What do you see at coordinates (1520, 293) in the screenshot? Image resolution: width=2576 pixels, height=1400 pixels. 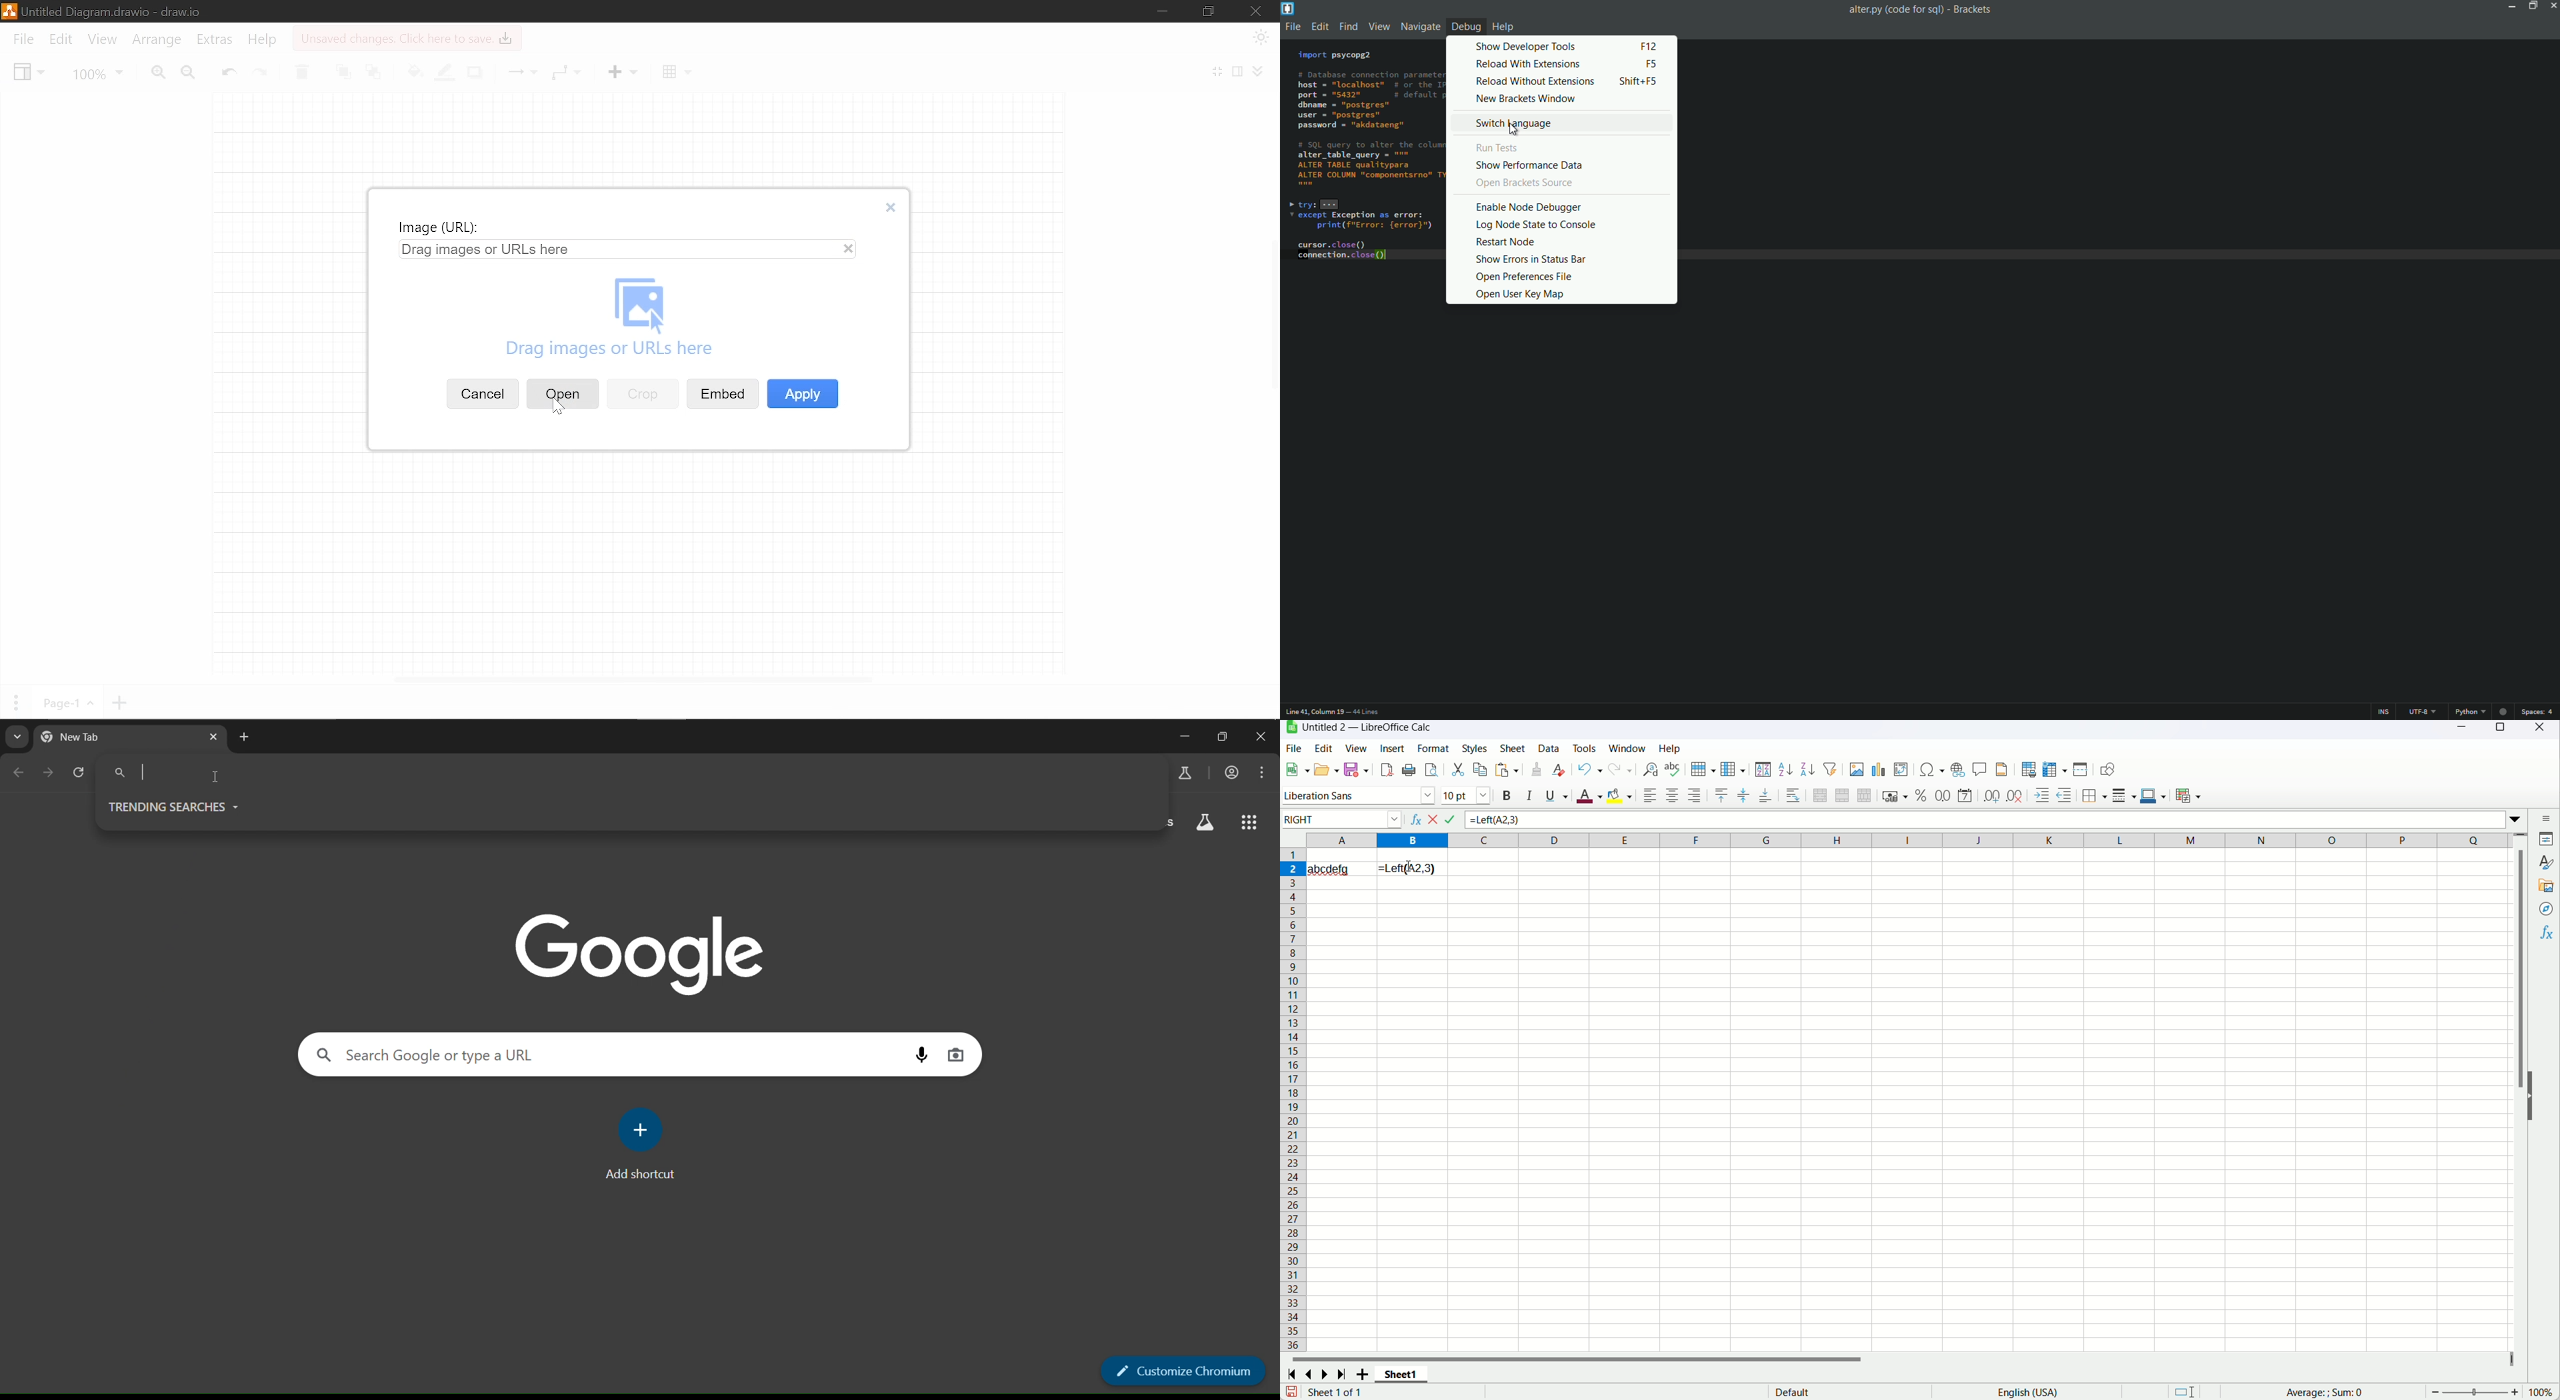 I see `open user key map` at bounding box center [1520, 293].